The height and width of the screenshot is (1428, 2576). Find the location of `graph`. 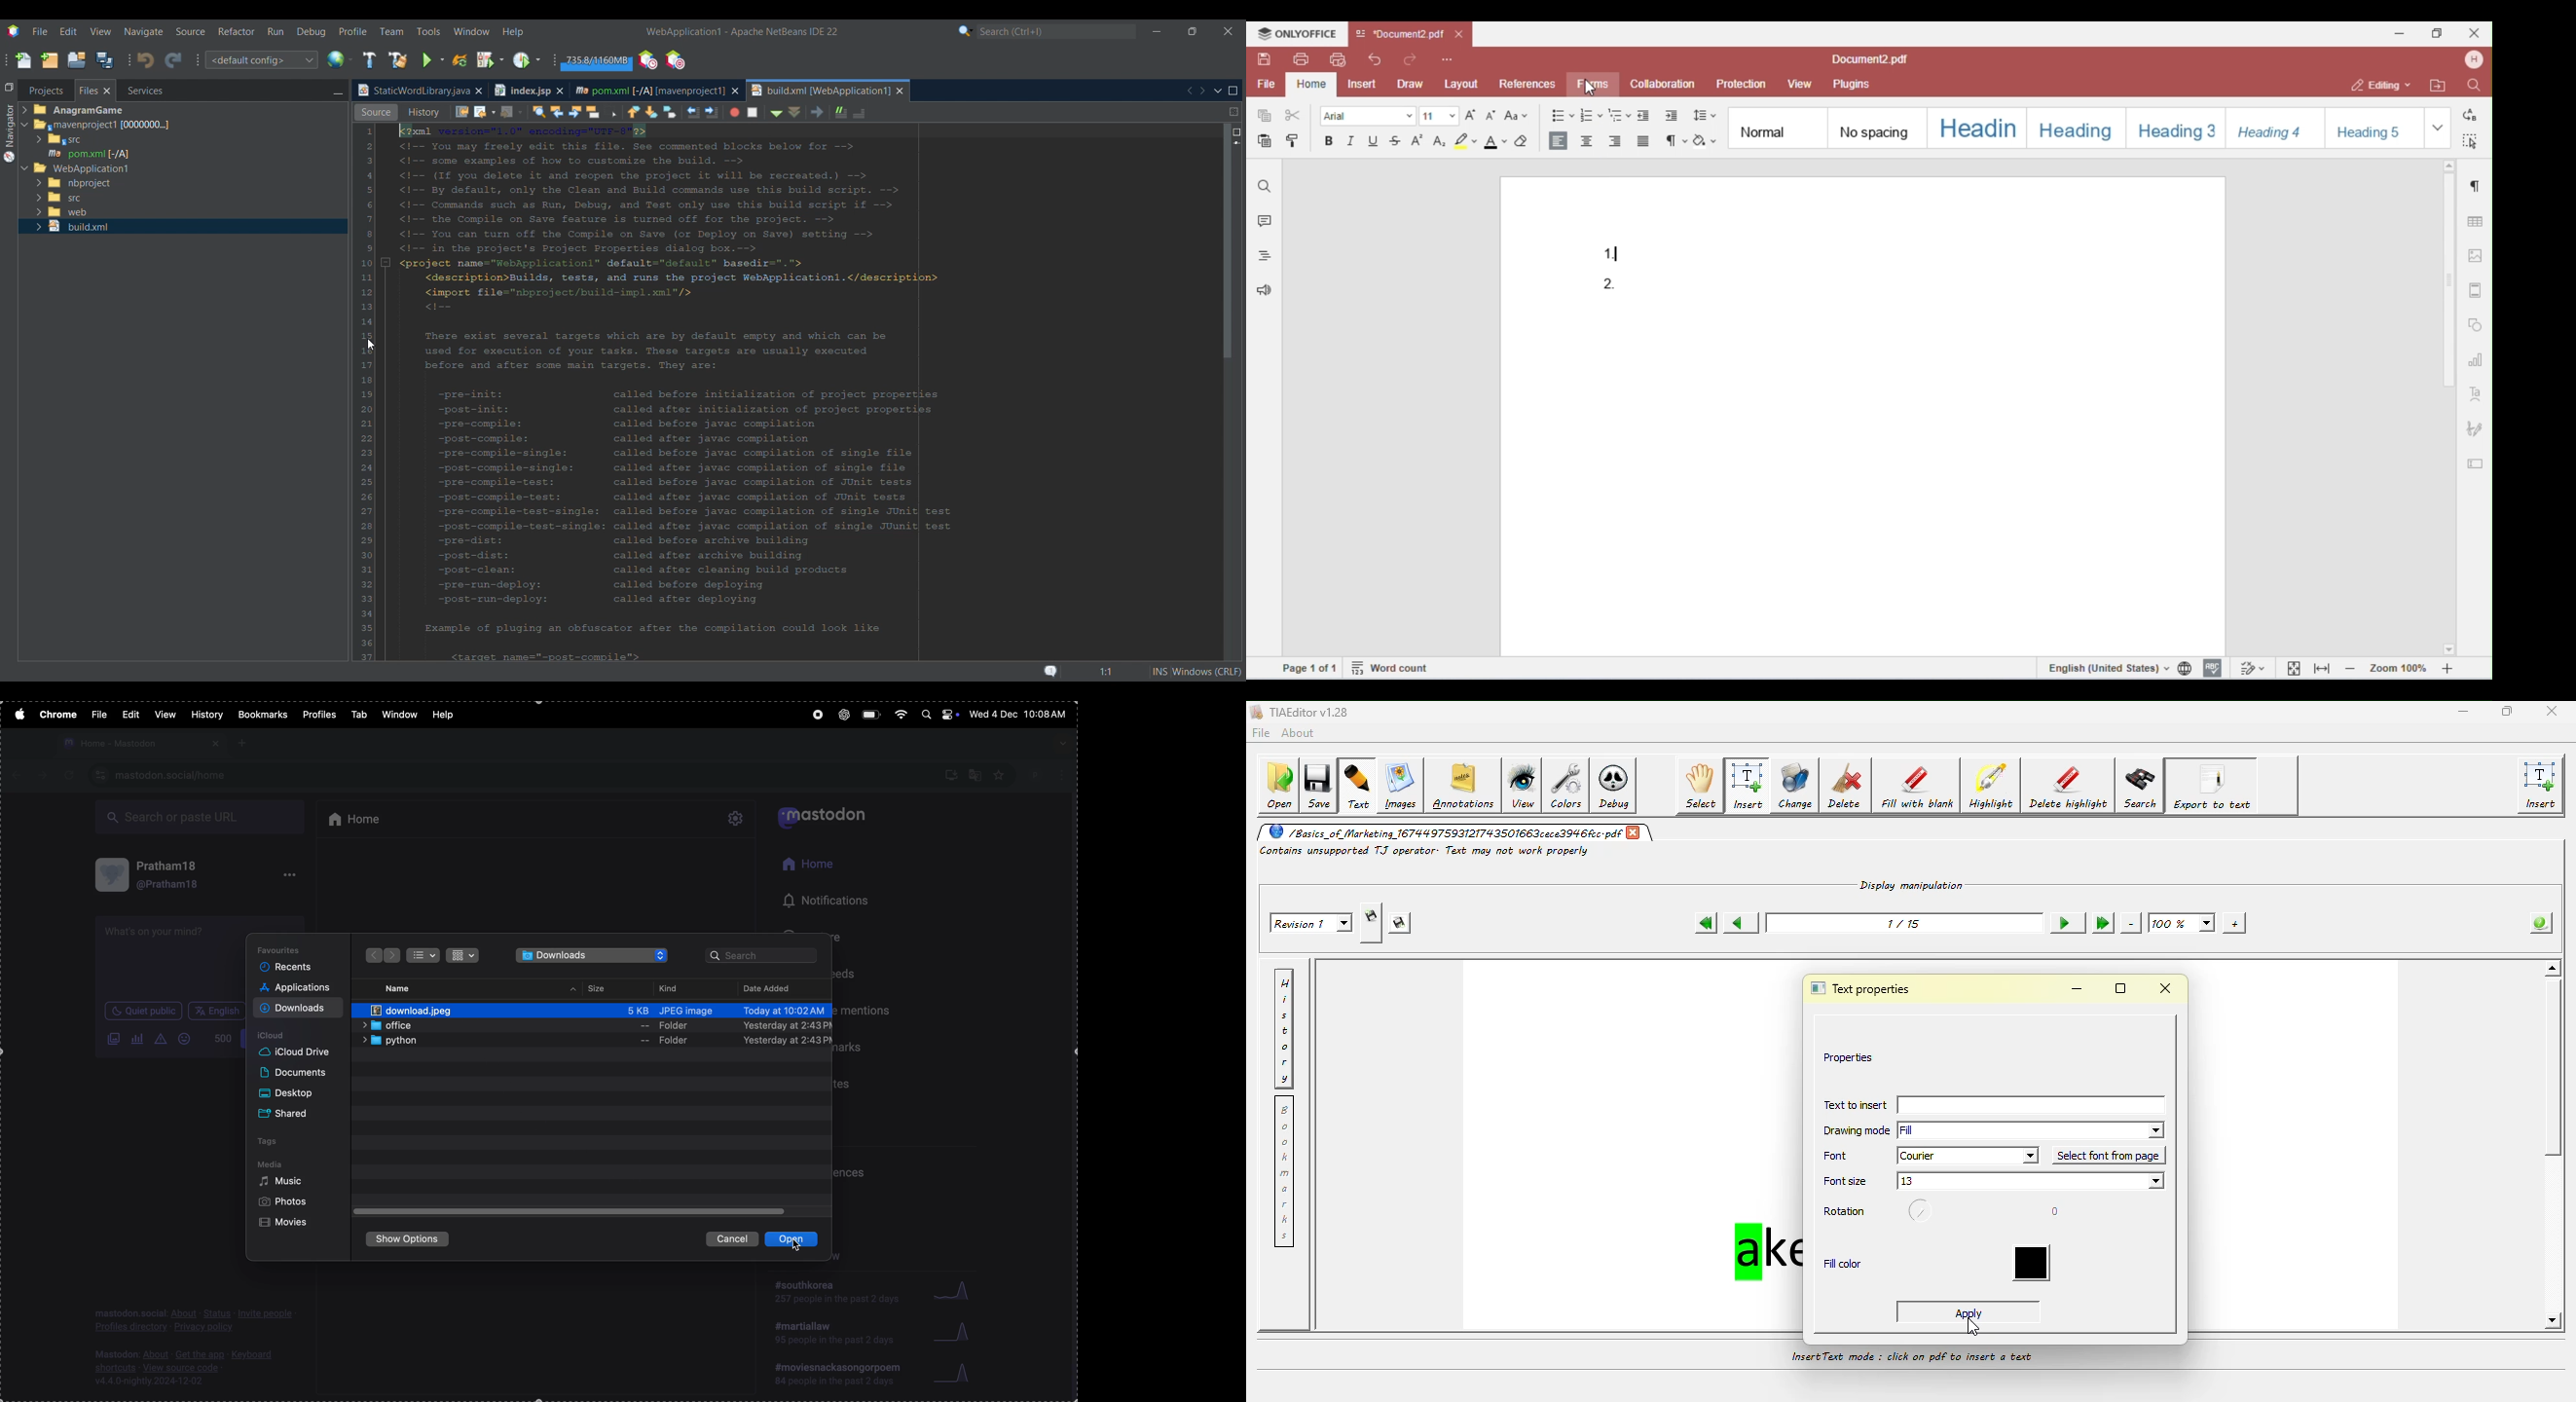

graph is located at coordinates (954, 1332).